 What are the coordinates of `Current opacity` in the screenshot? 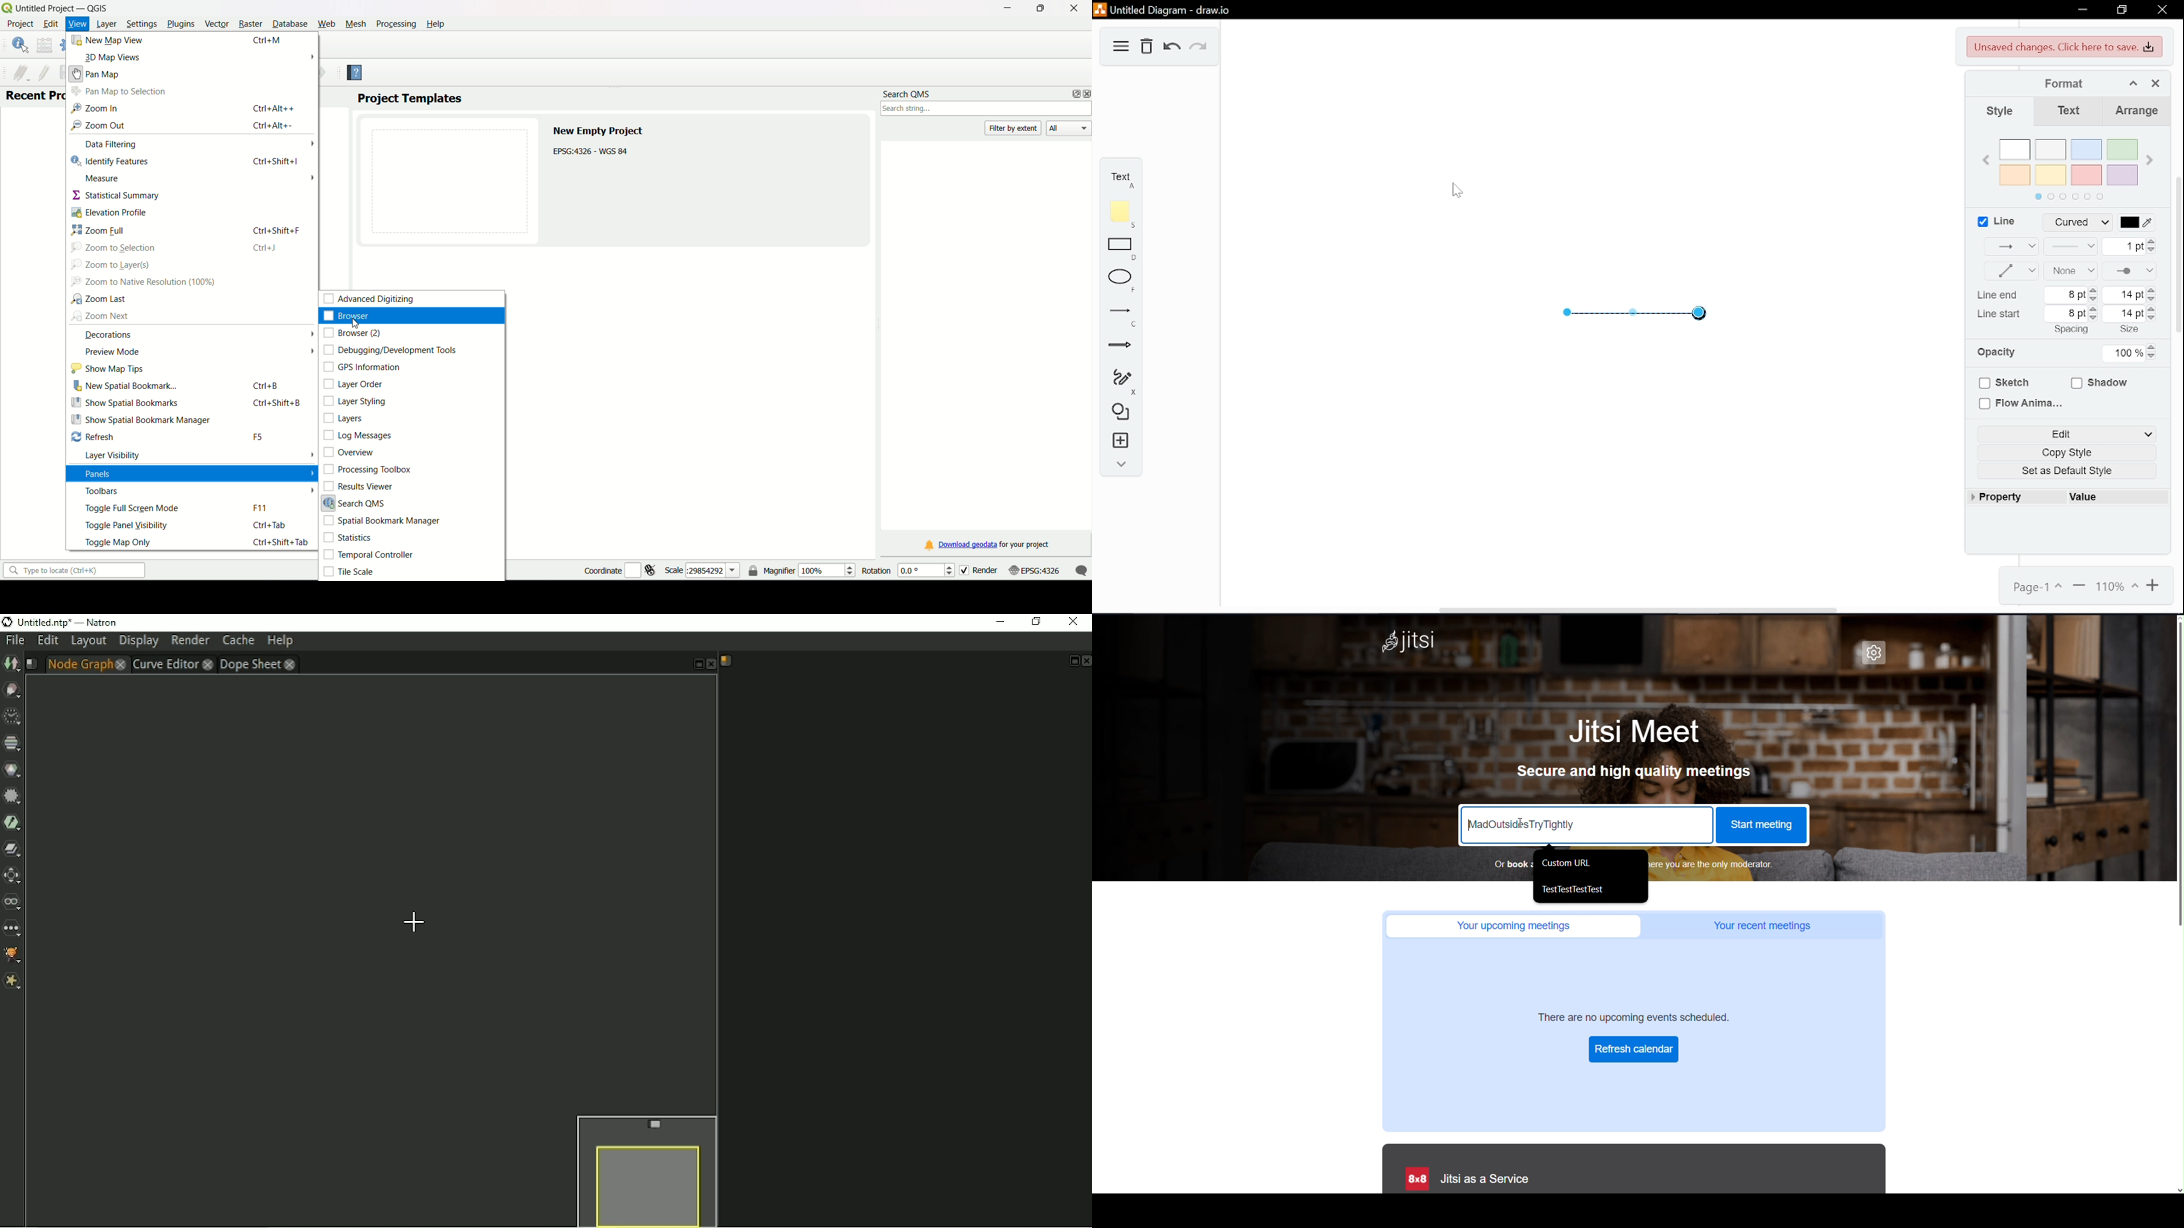 It's located at (2122, 354).